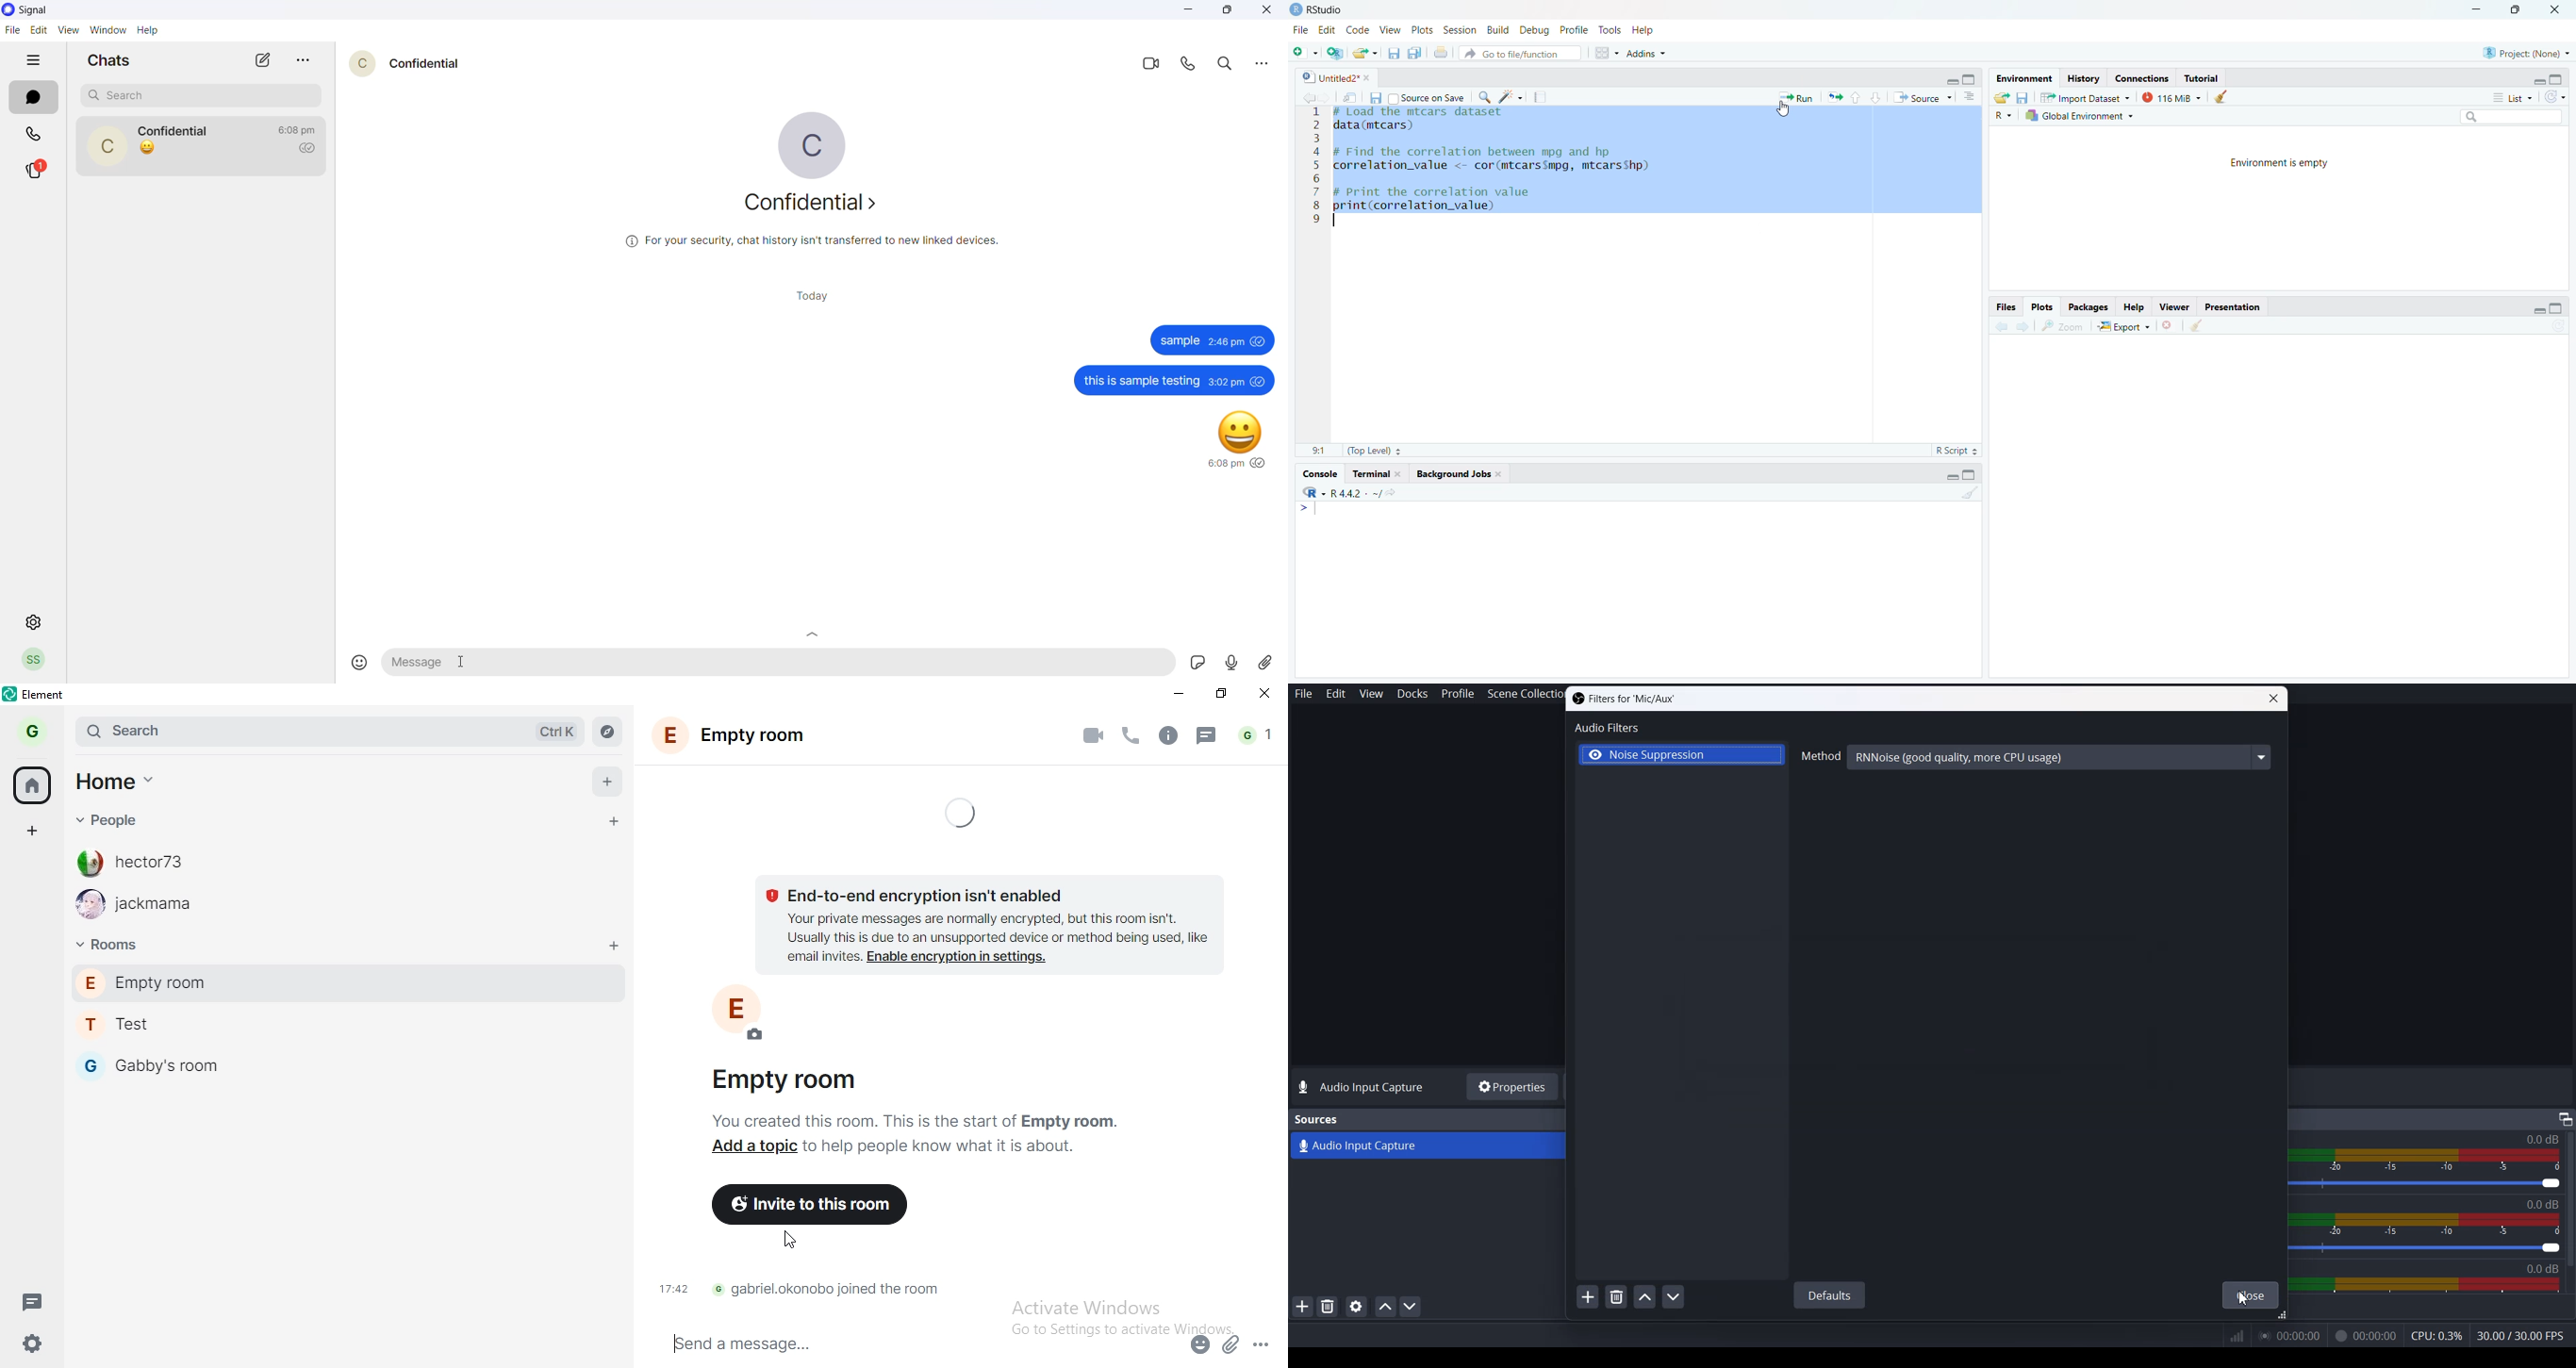 The height and width of the screenshot is (1372, 2576). I want to click on Background Jobs, so click(1457, 474).